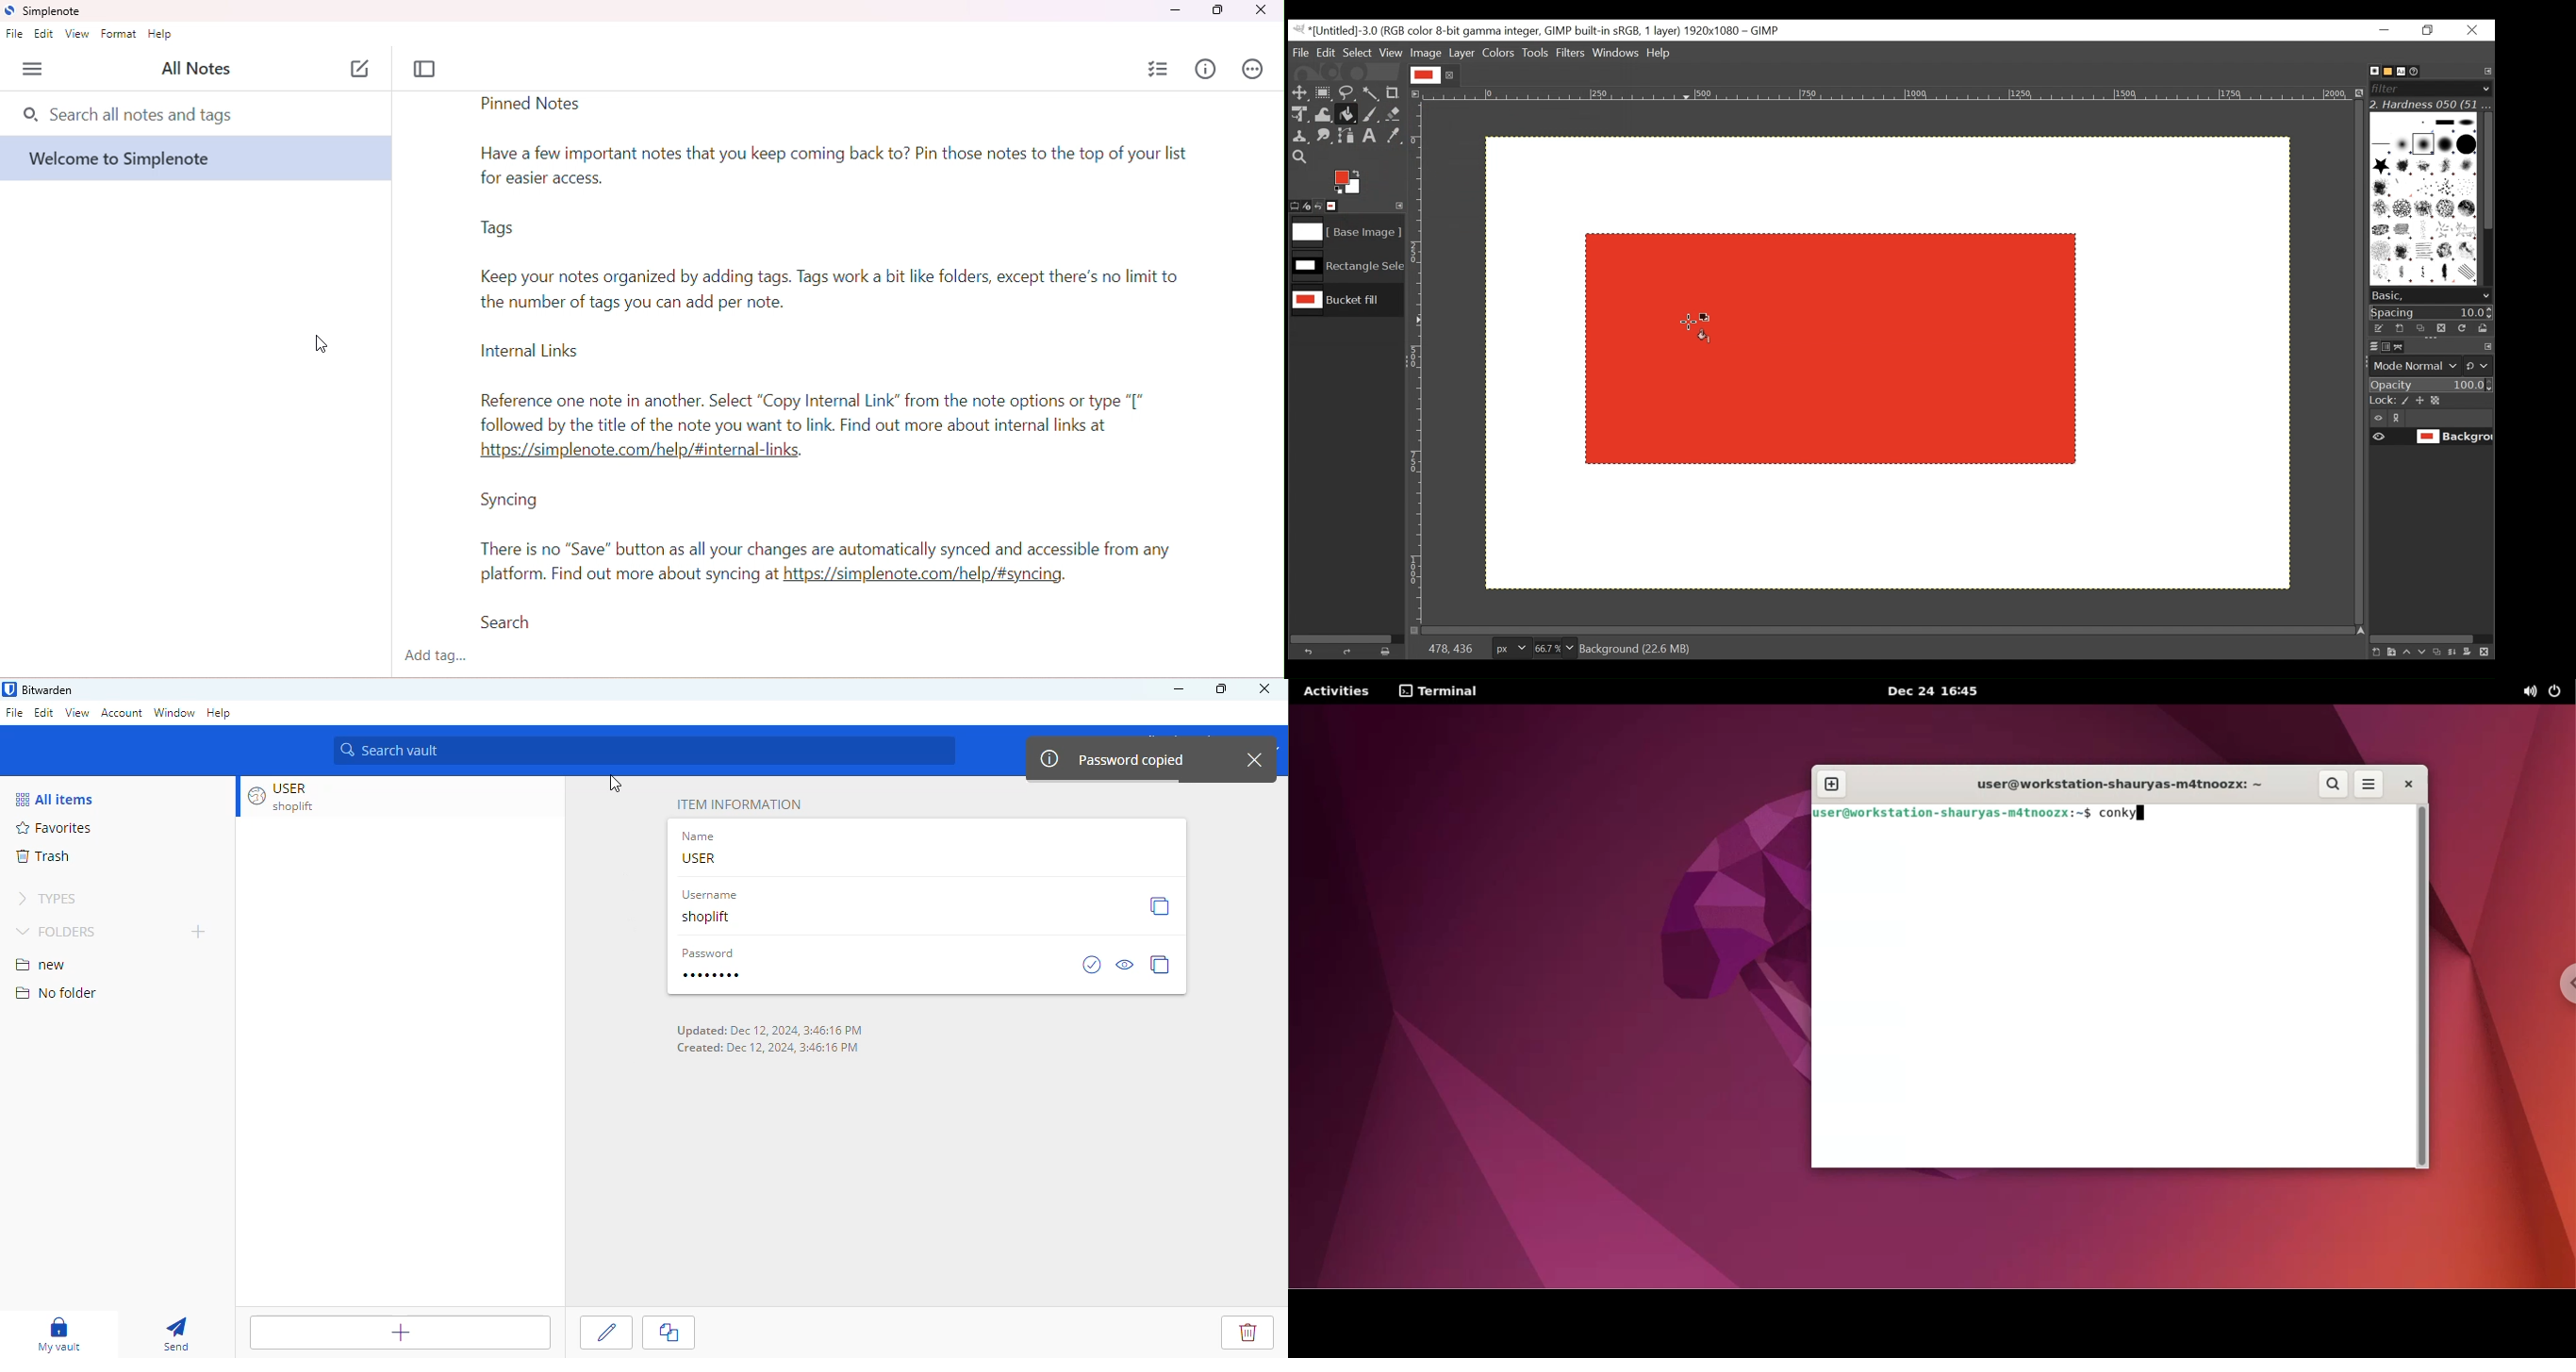 The image size is (2576, 1372). Describe the element at coordinates (2423, 651) in the screenshot. I see `Lower the layer` at that location.